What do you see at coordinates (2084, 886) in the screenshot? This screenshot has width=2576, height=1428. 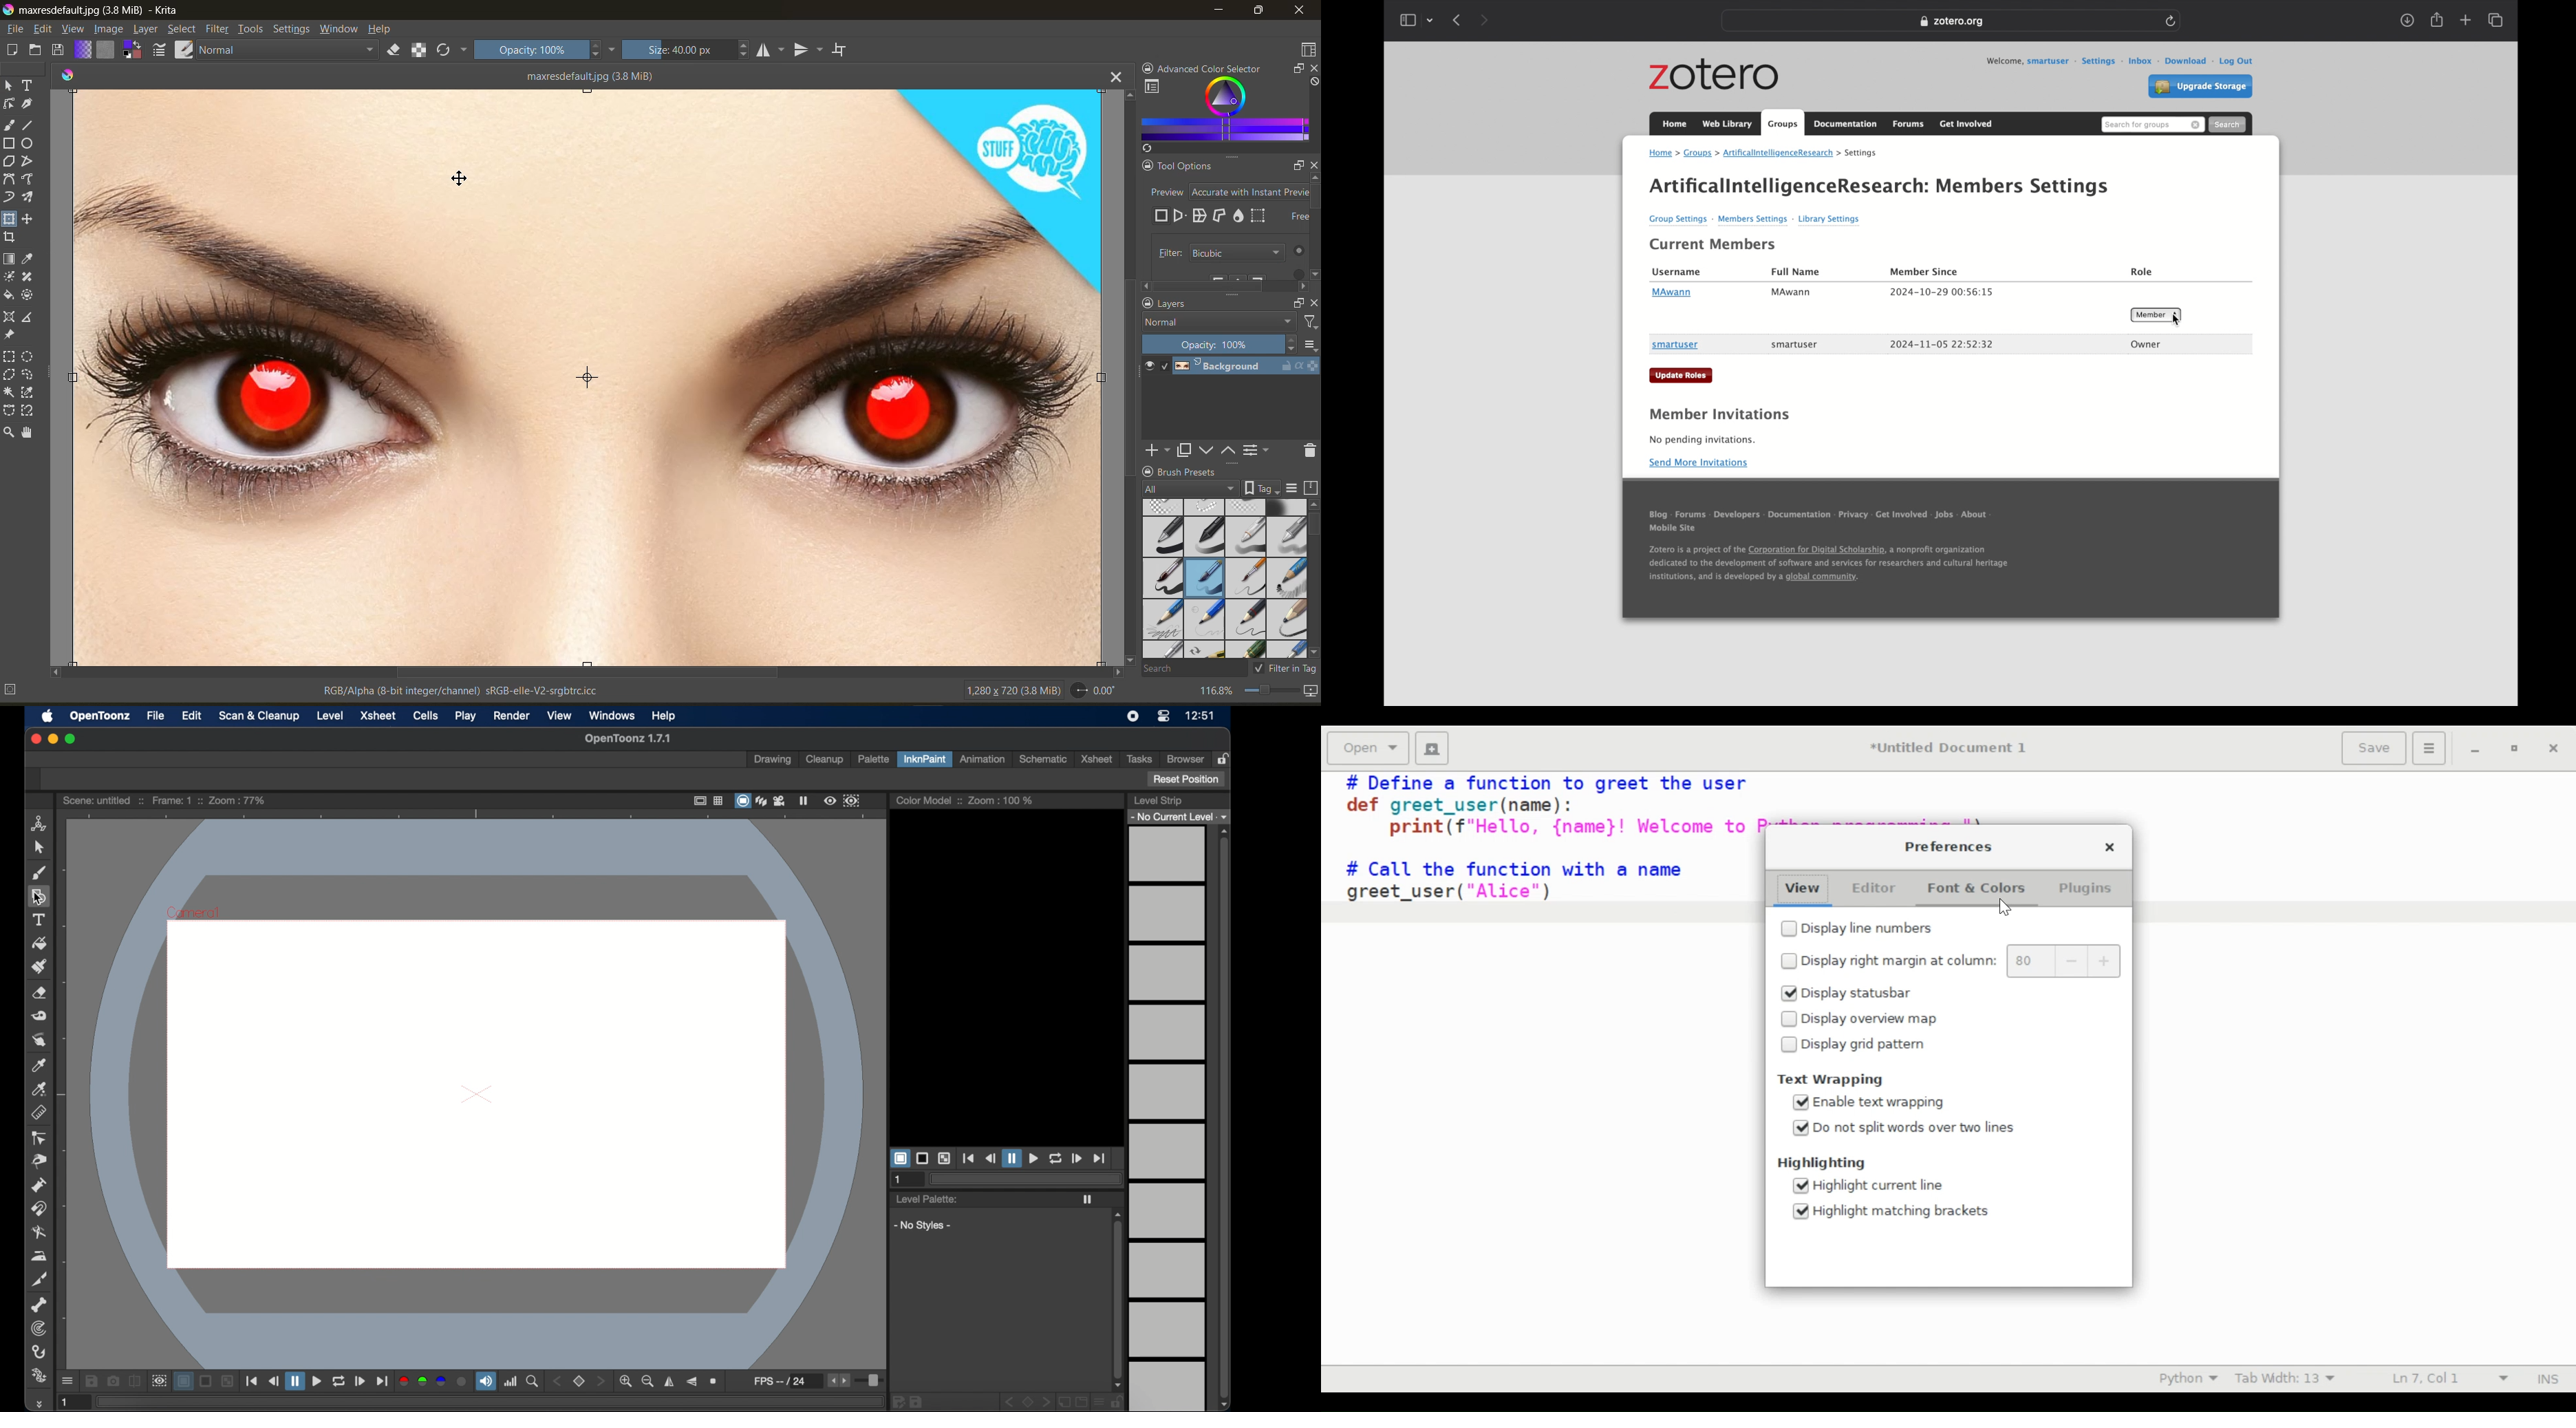 I see `Plugins` at bounding box center [2084, 886].